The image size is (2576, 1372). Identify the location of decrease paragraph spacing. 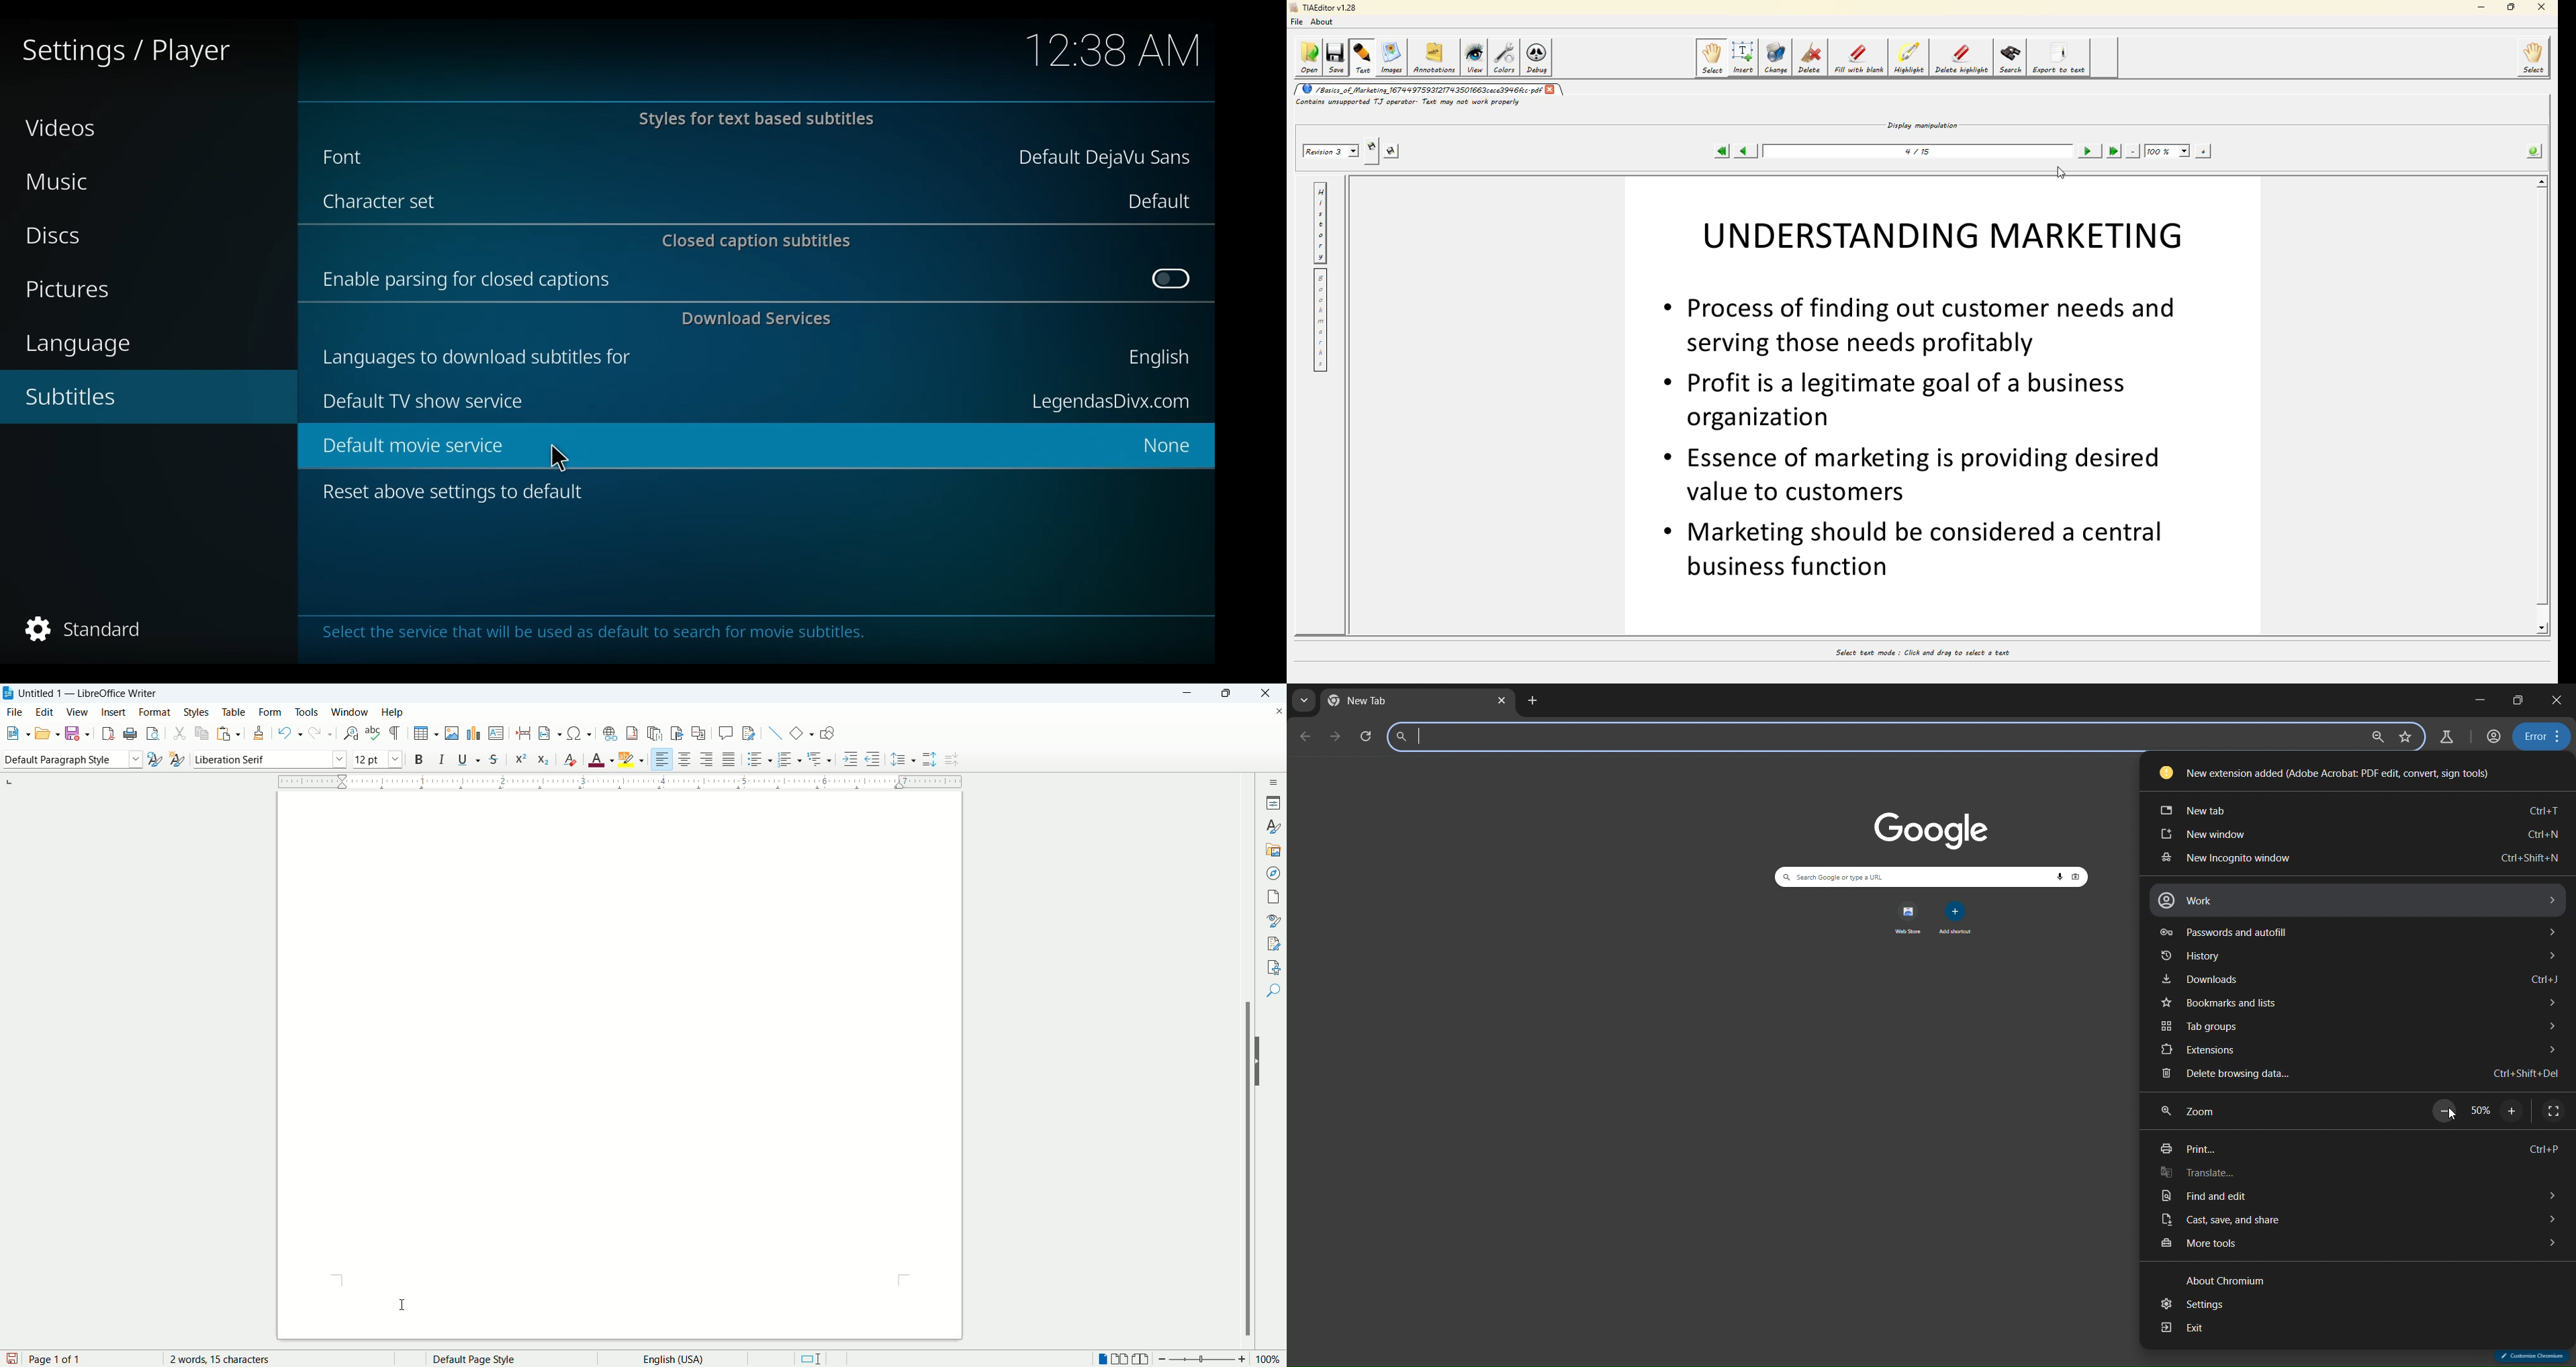
(952, 760).